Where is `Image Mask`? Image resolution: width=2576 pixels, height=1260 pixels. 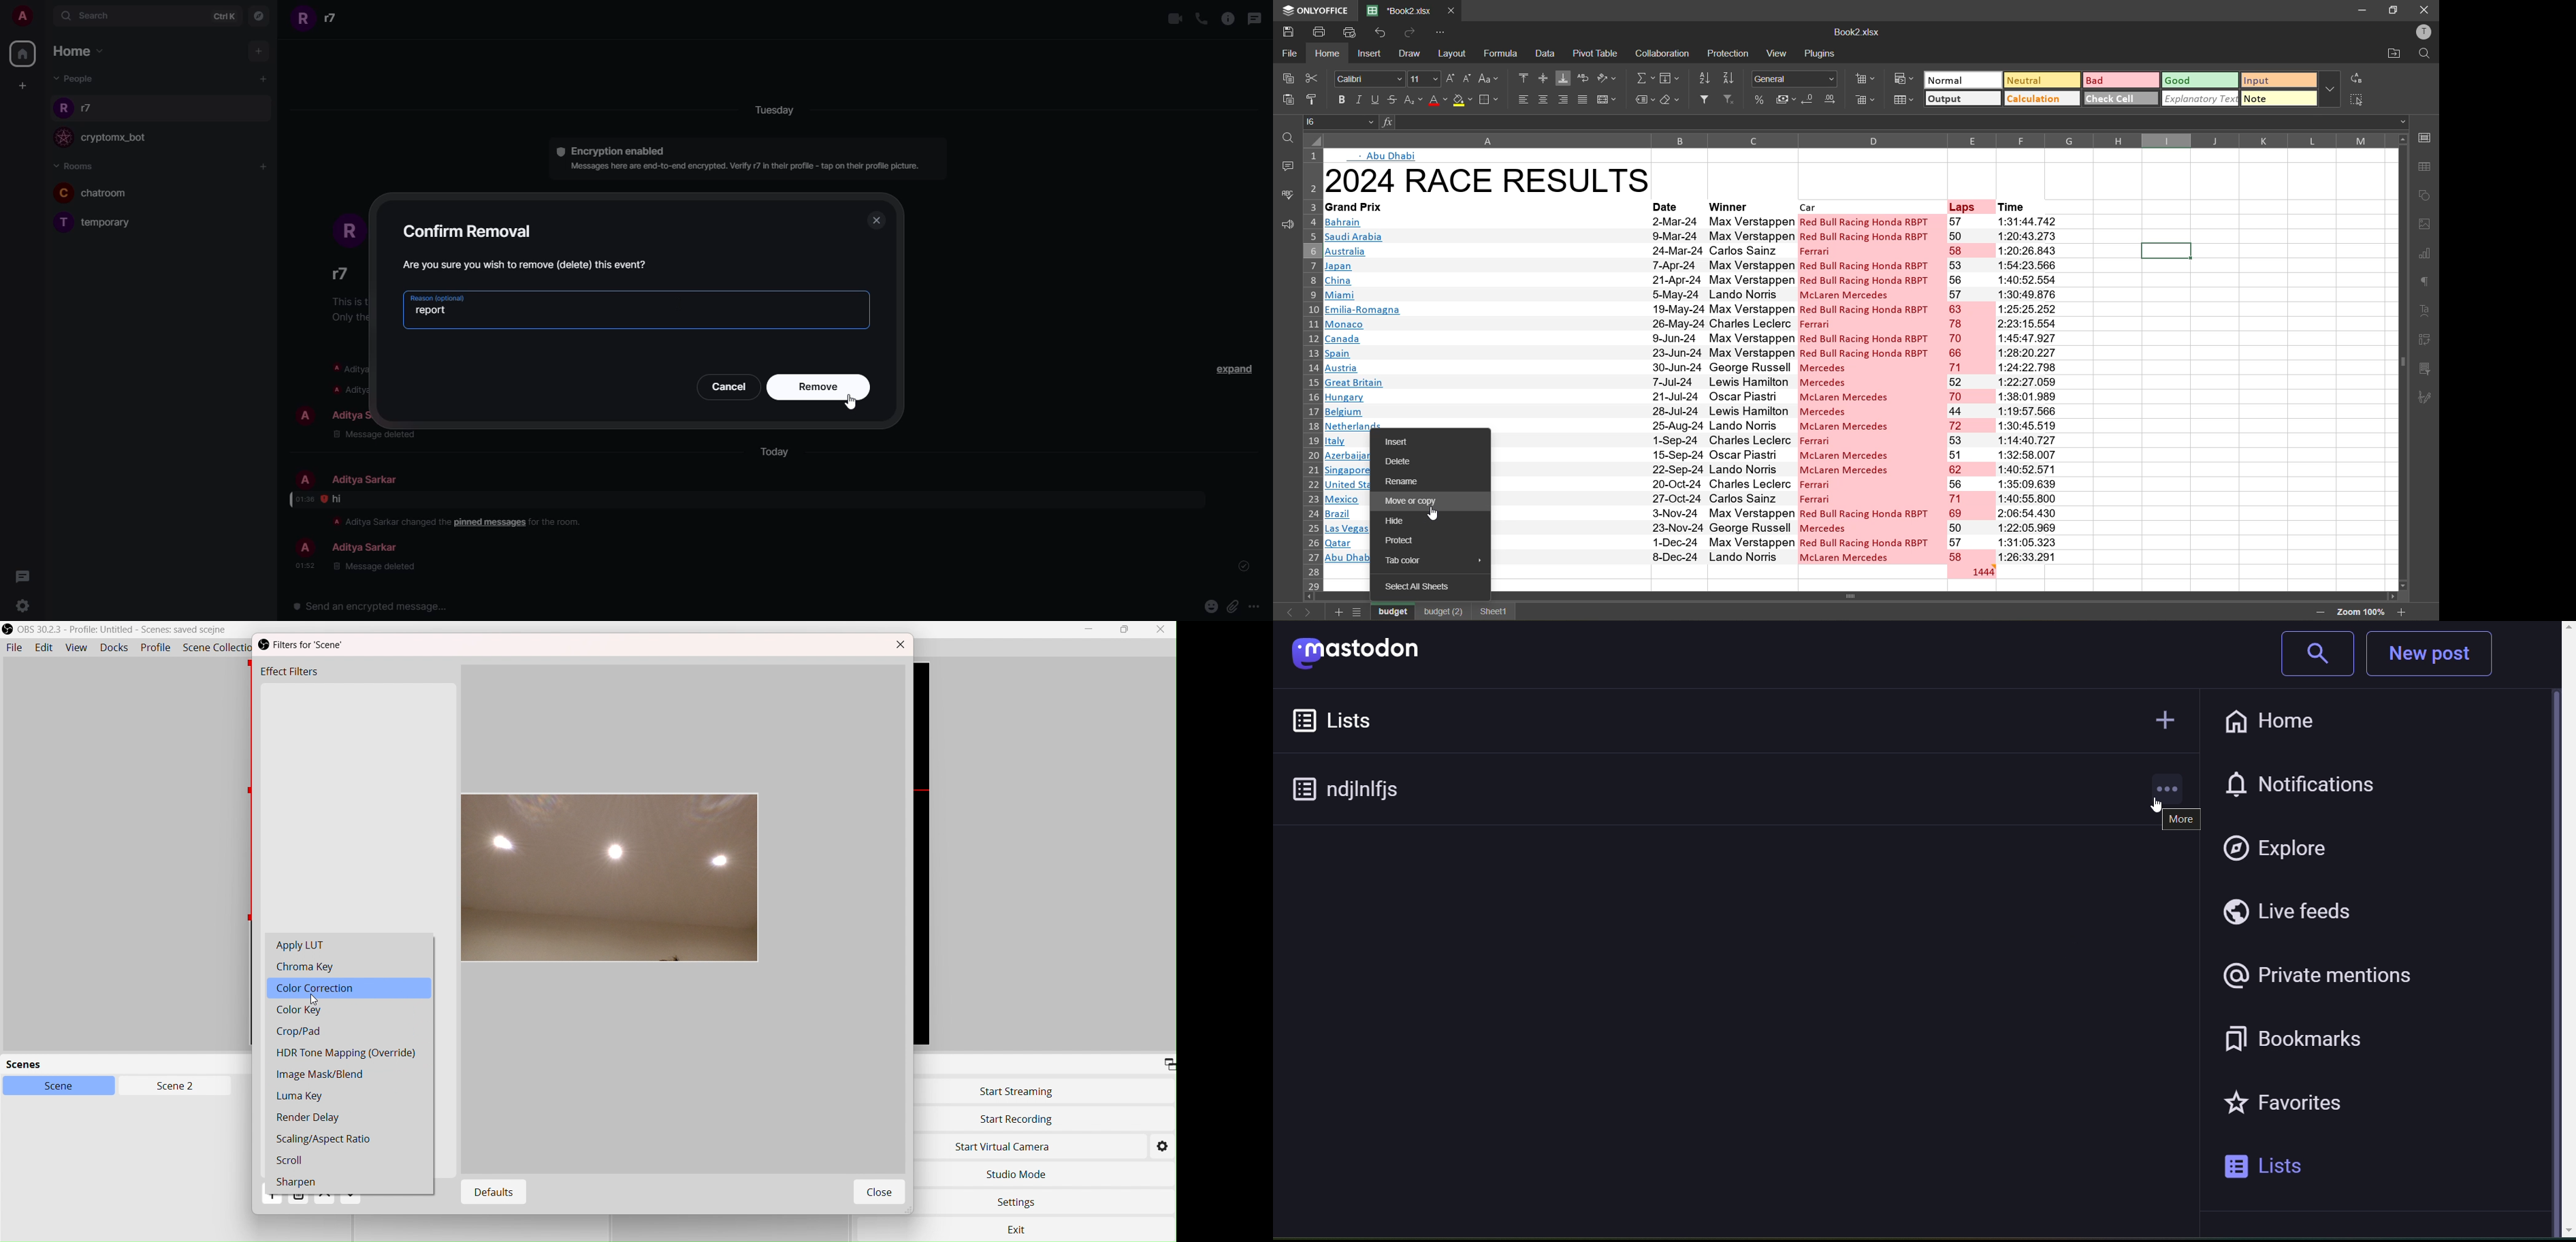 Image Mask is located at coordinates (320, 1075).